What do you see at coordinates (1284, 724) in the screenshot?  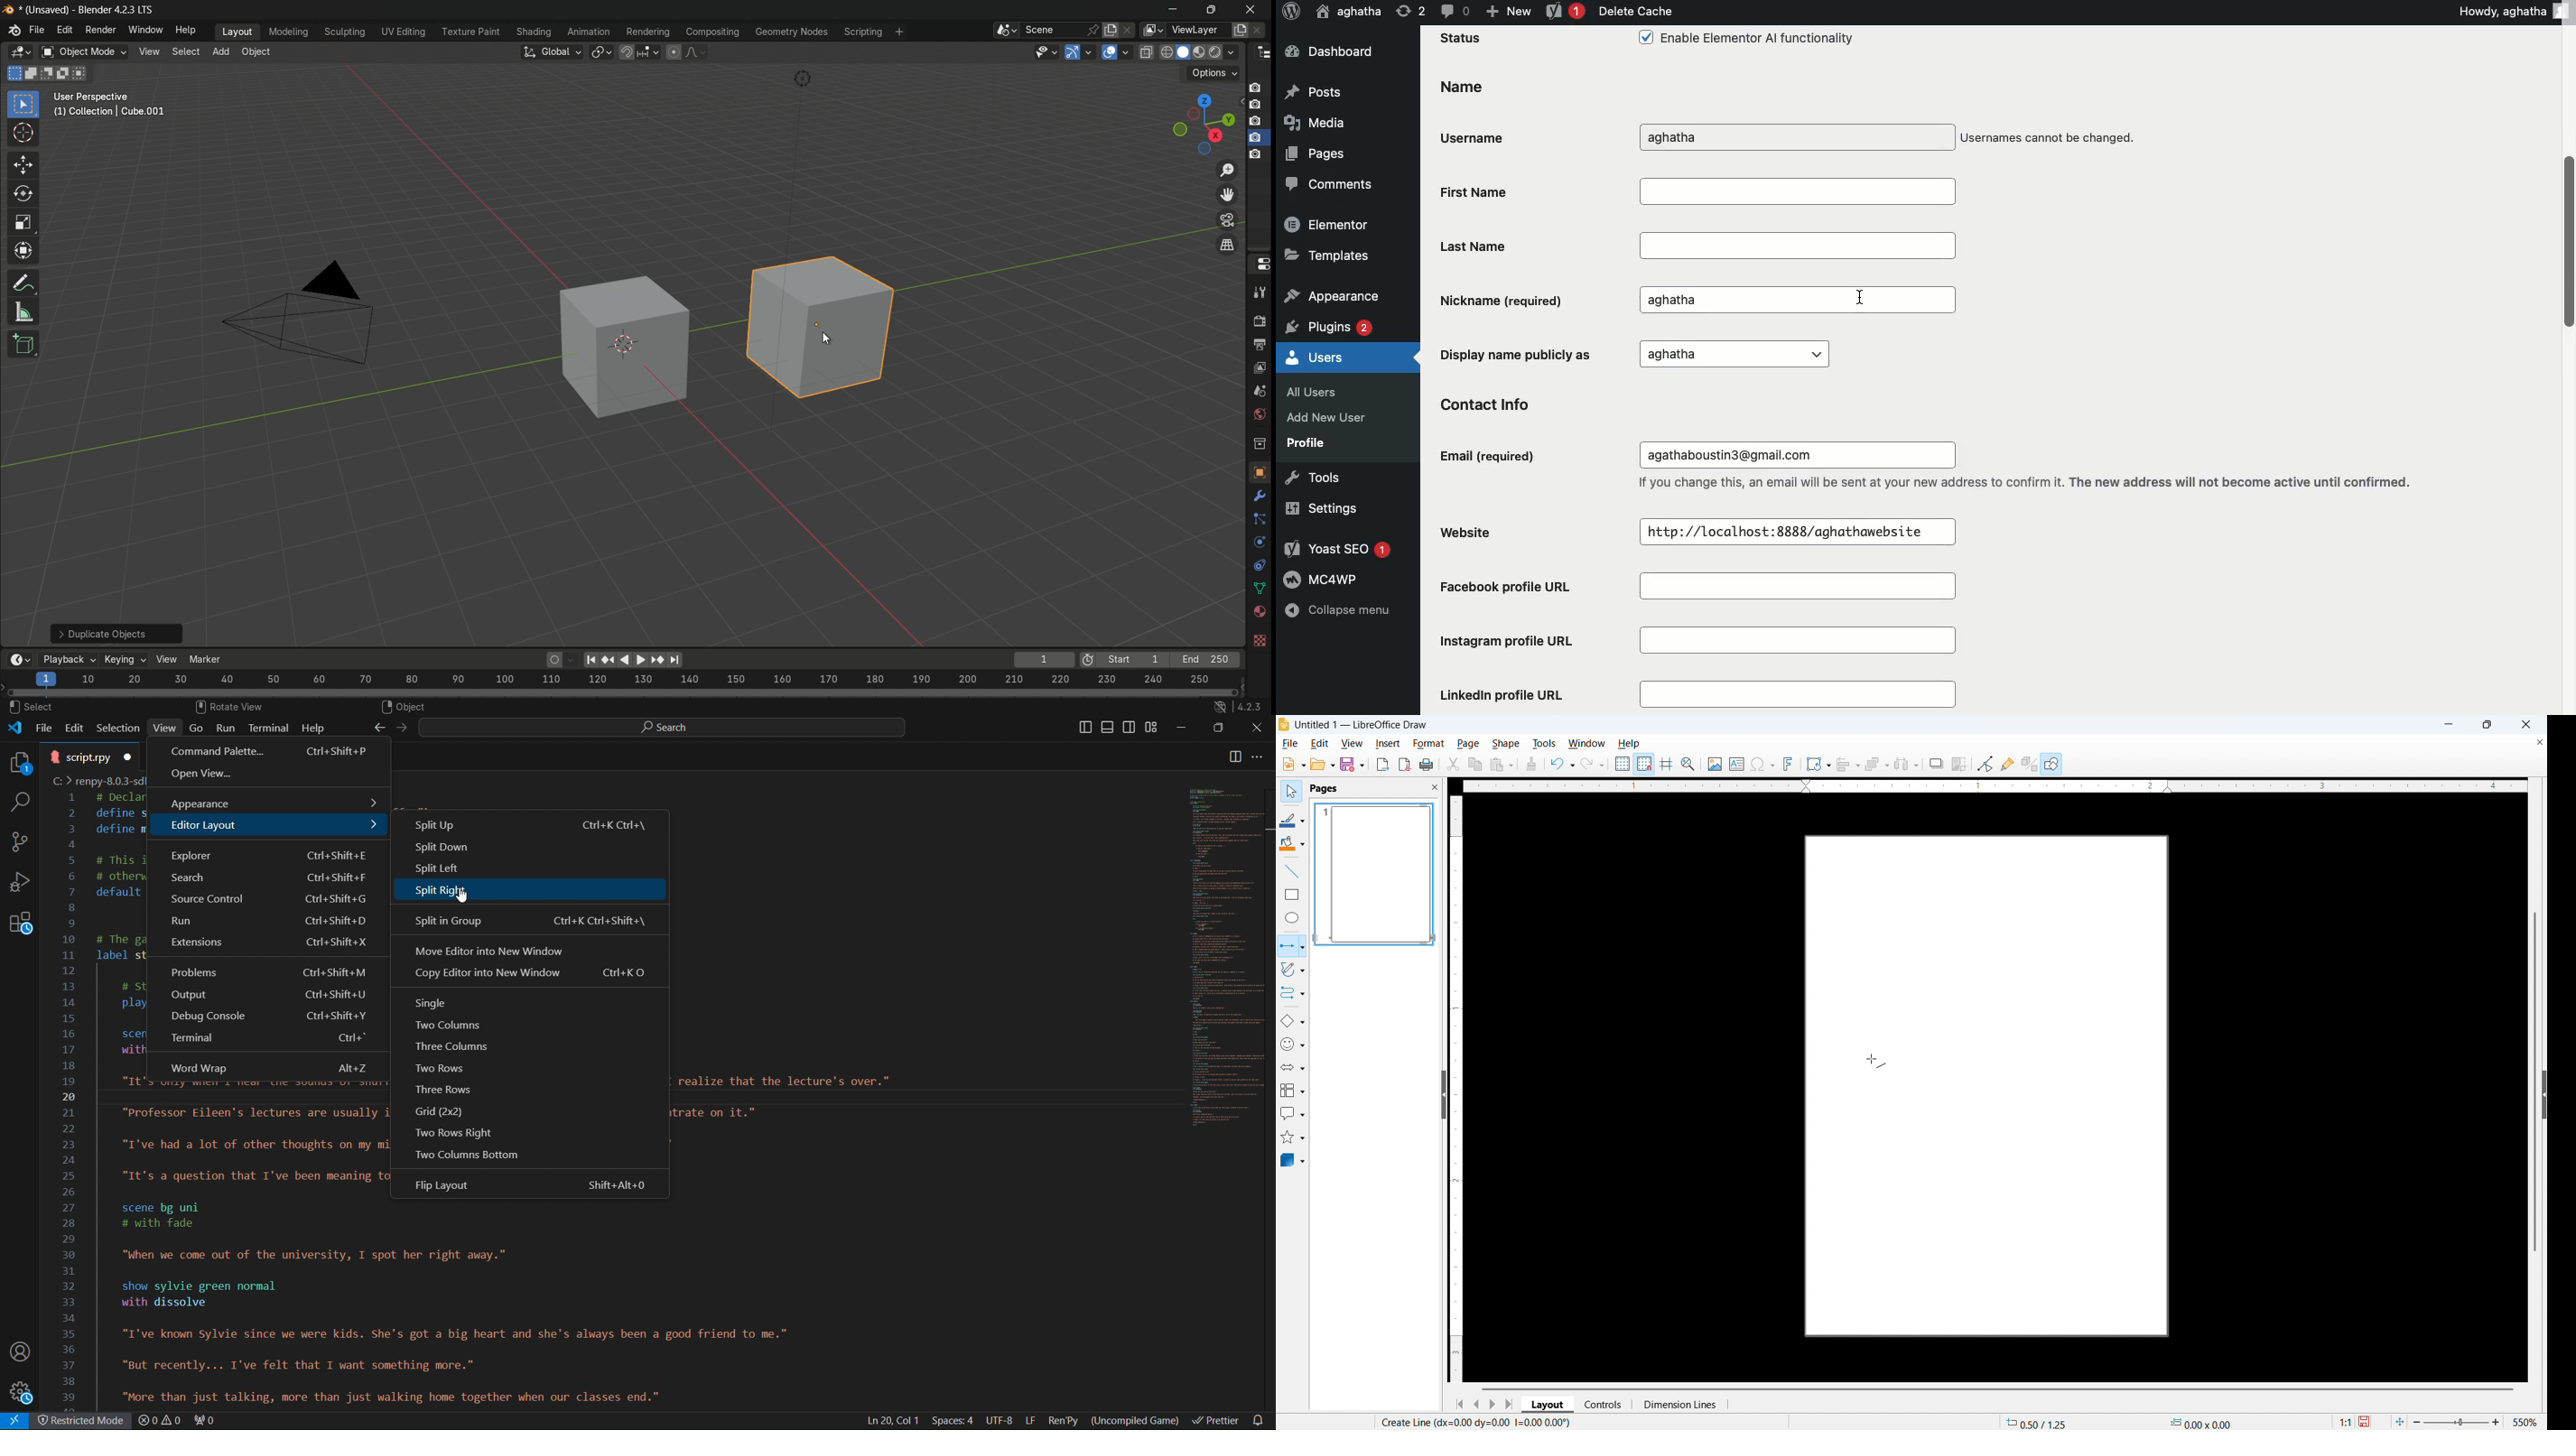 I see `Logo ` at bounding box center [1284, 724].